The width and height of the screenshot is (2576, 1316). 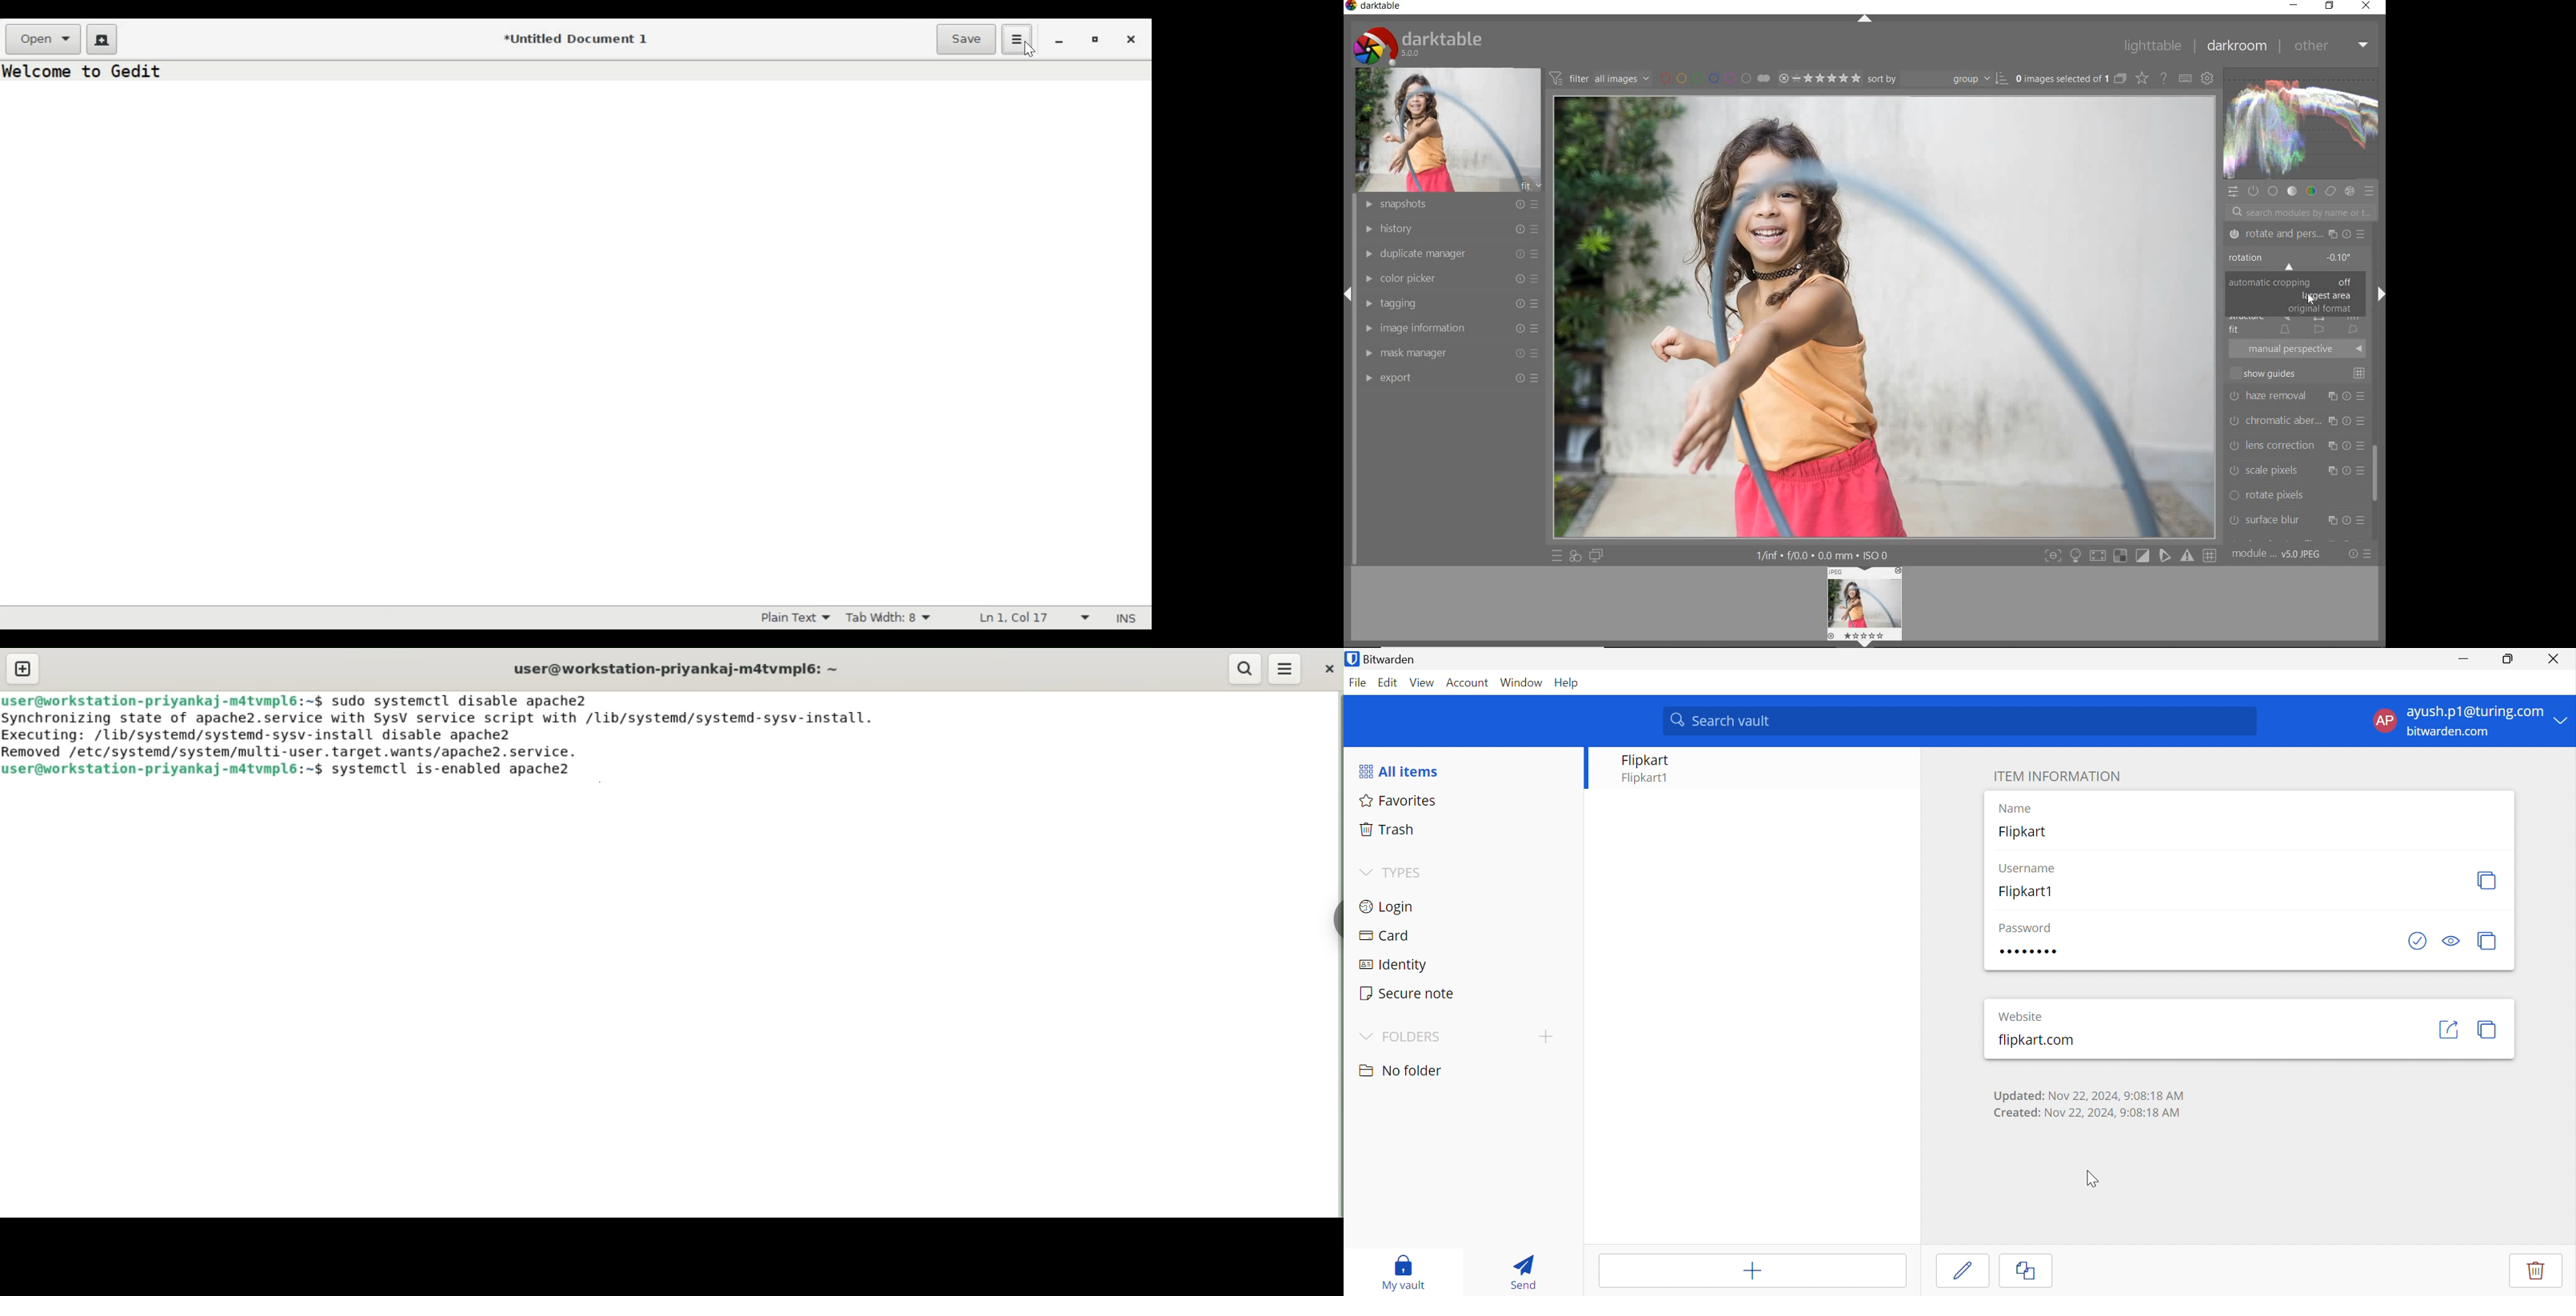 I want to click on duplicate manager, so click(x=1452, y=254).